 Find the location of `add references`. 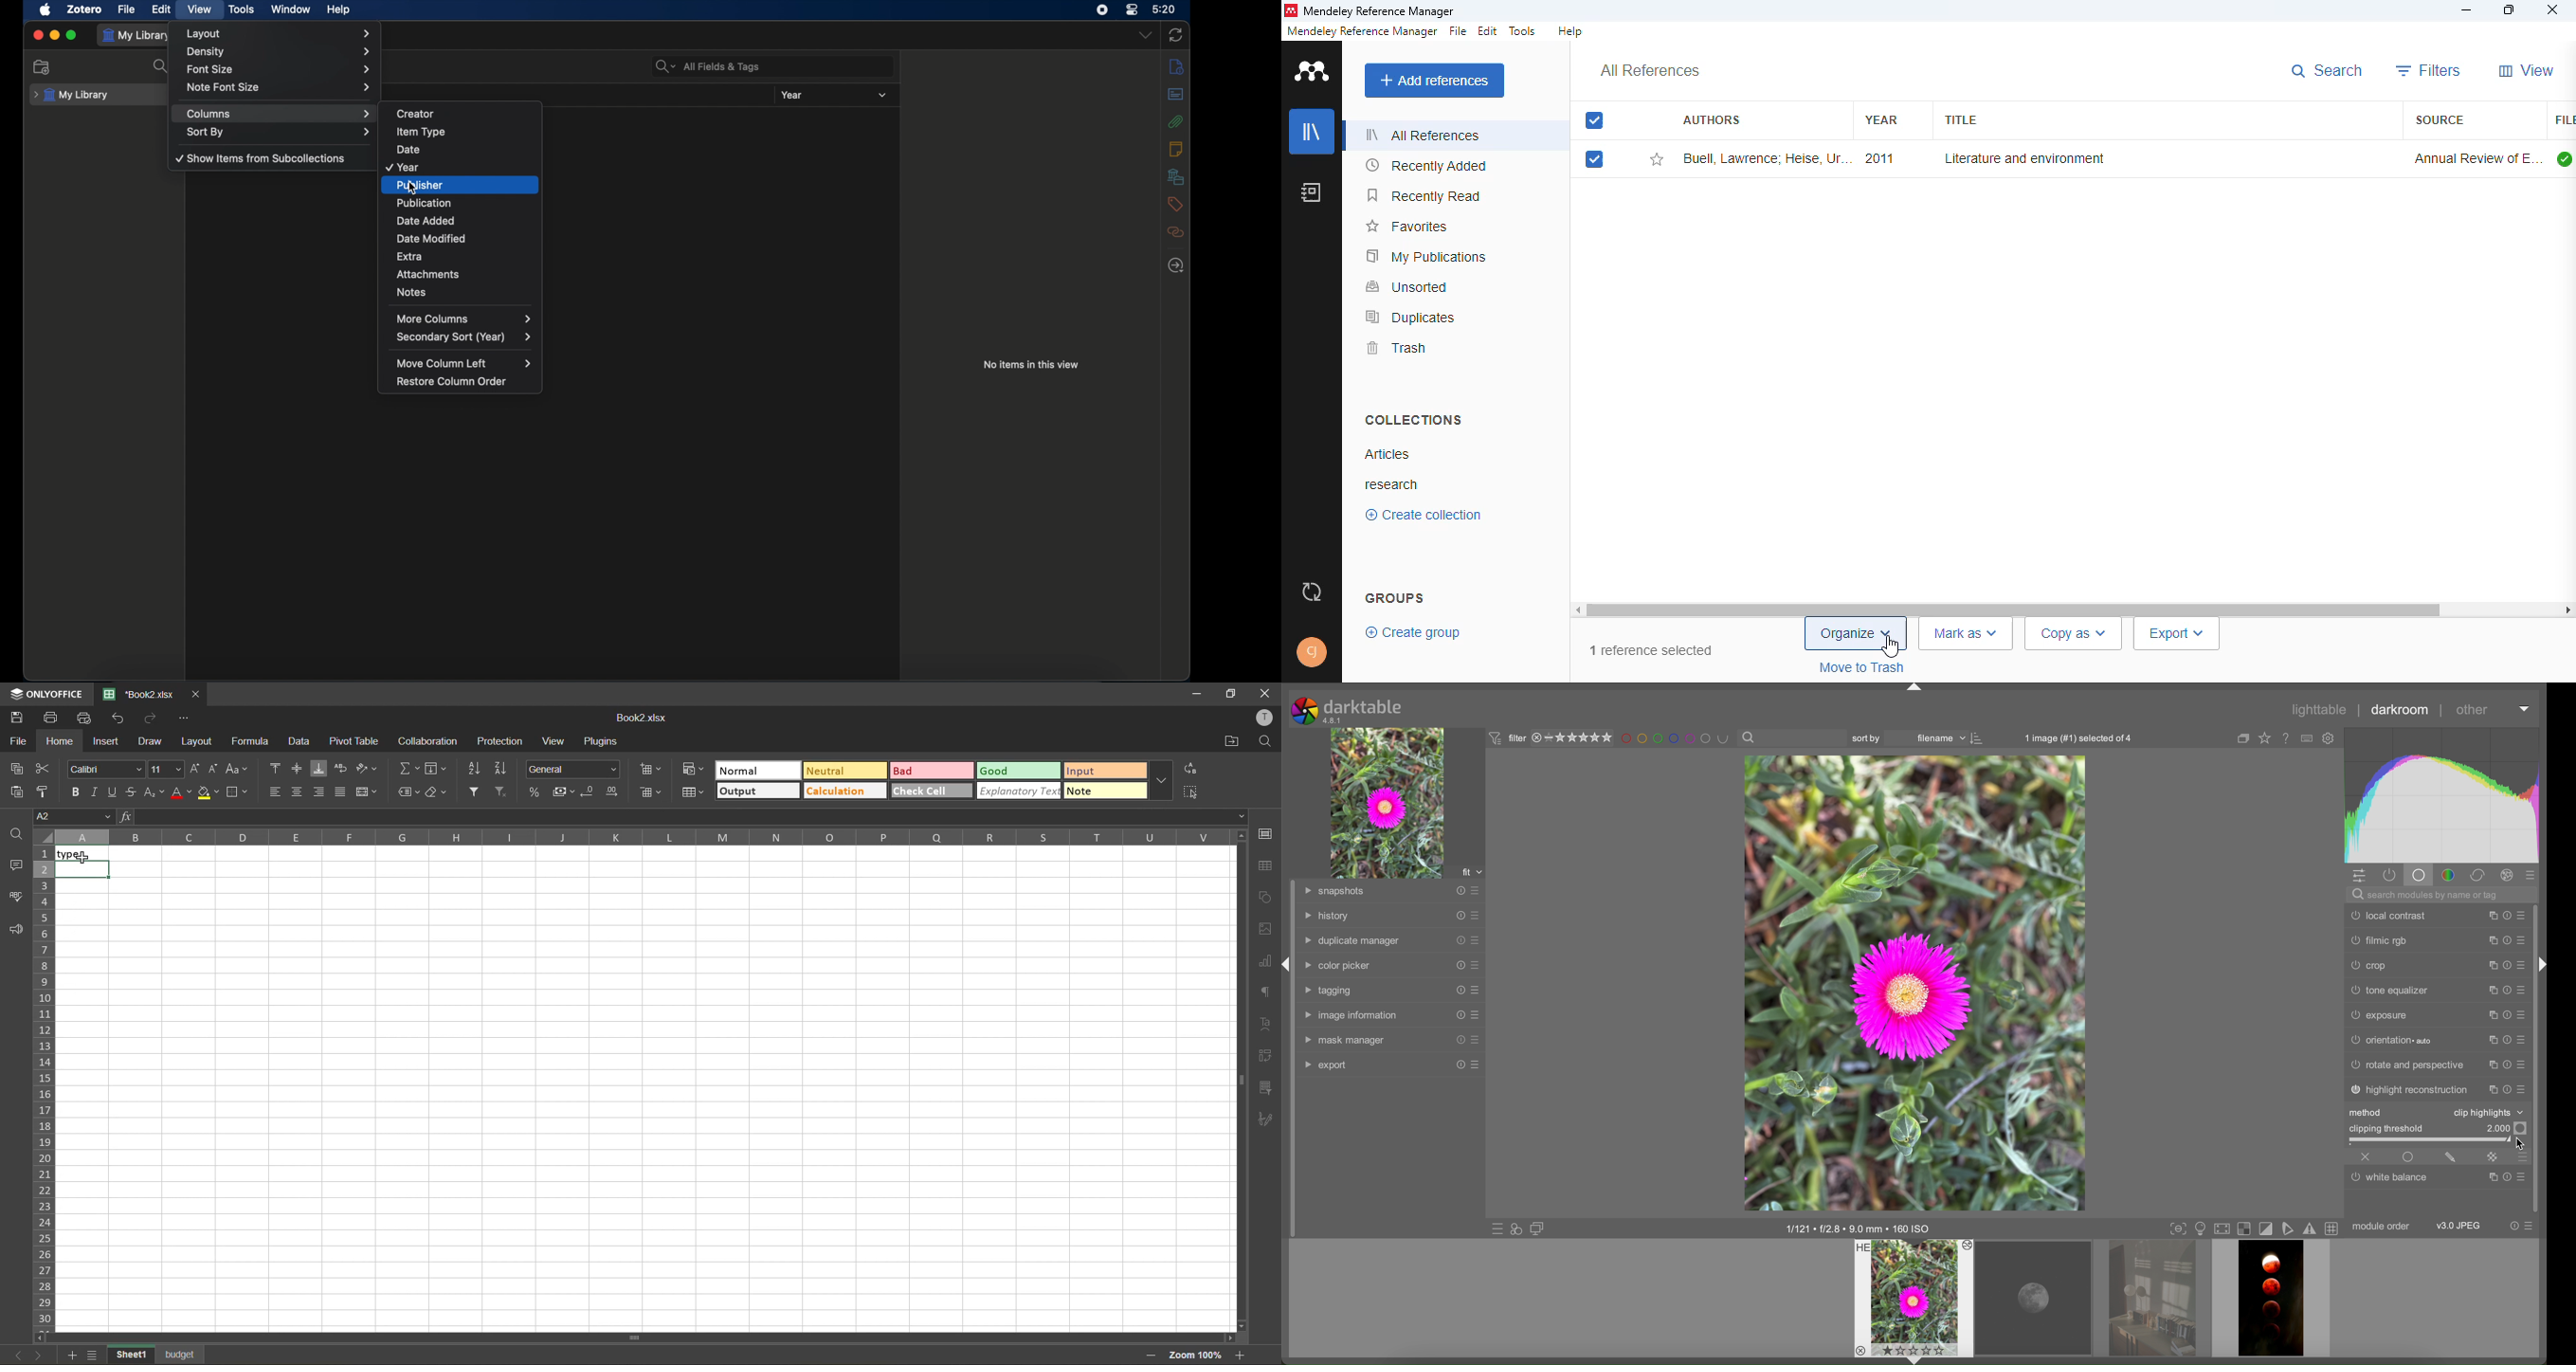

add references is located at coordinates (1434, 81).